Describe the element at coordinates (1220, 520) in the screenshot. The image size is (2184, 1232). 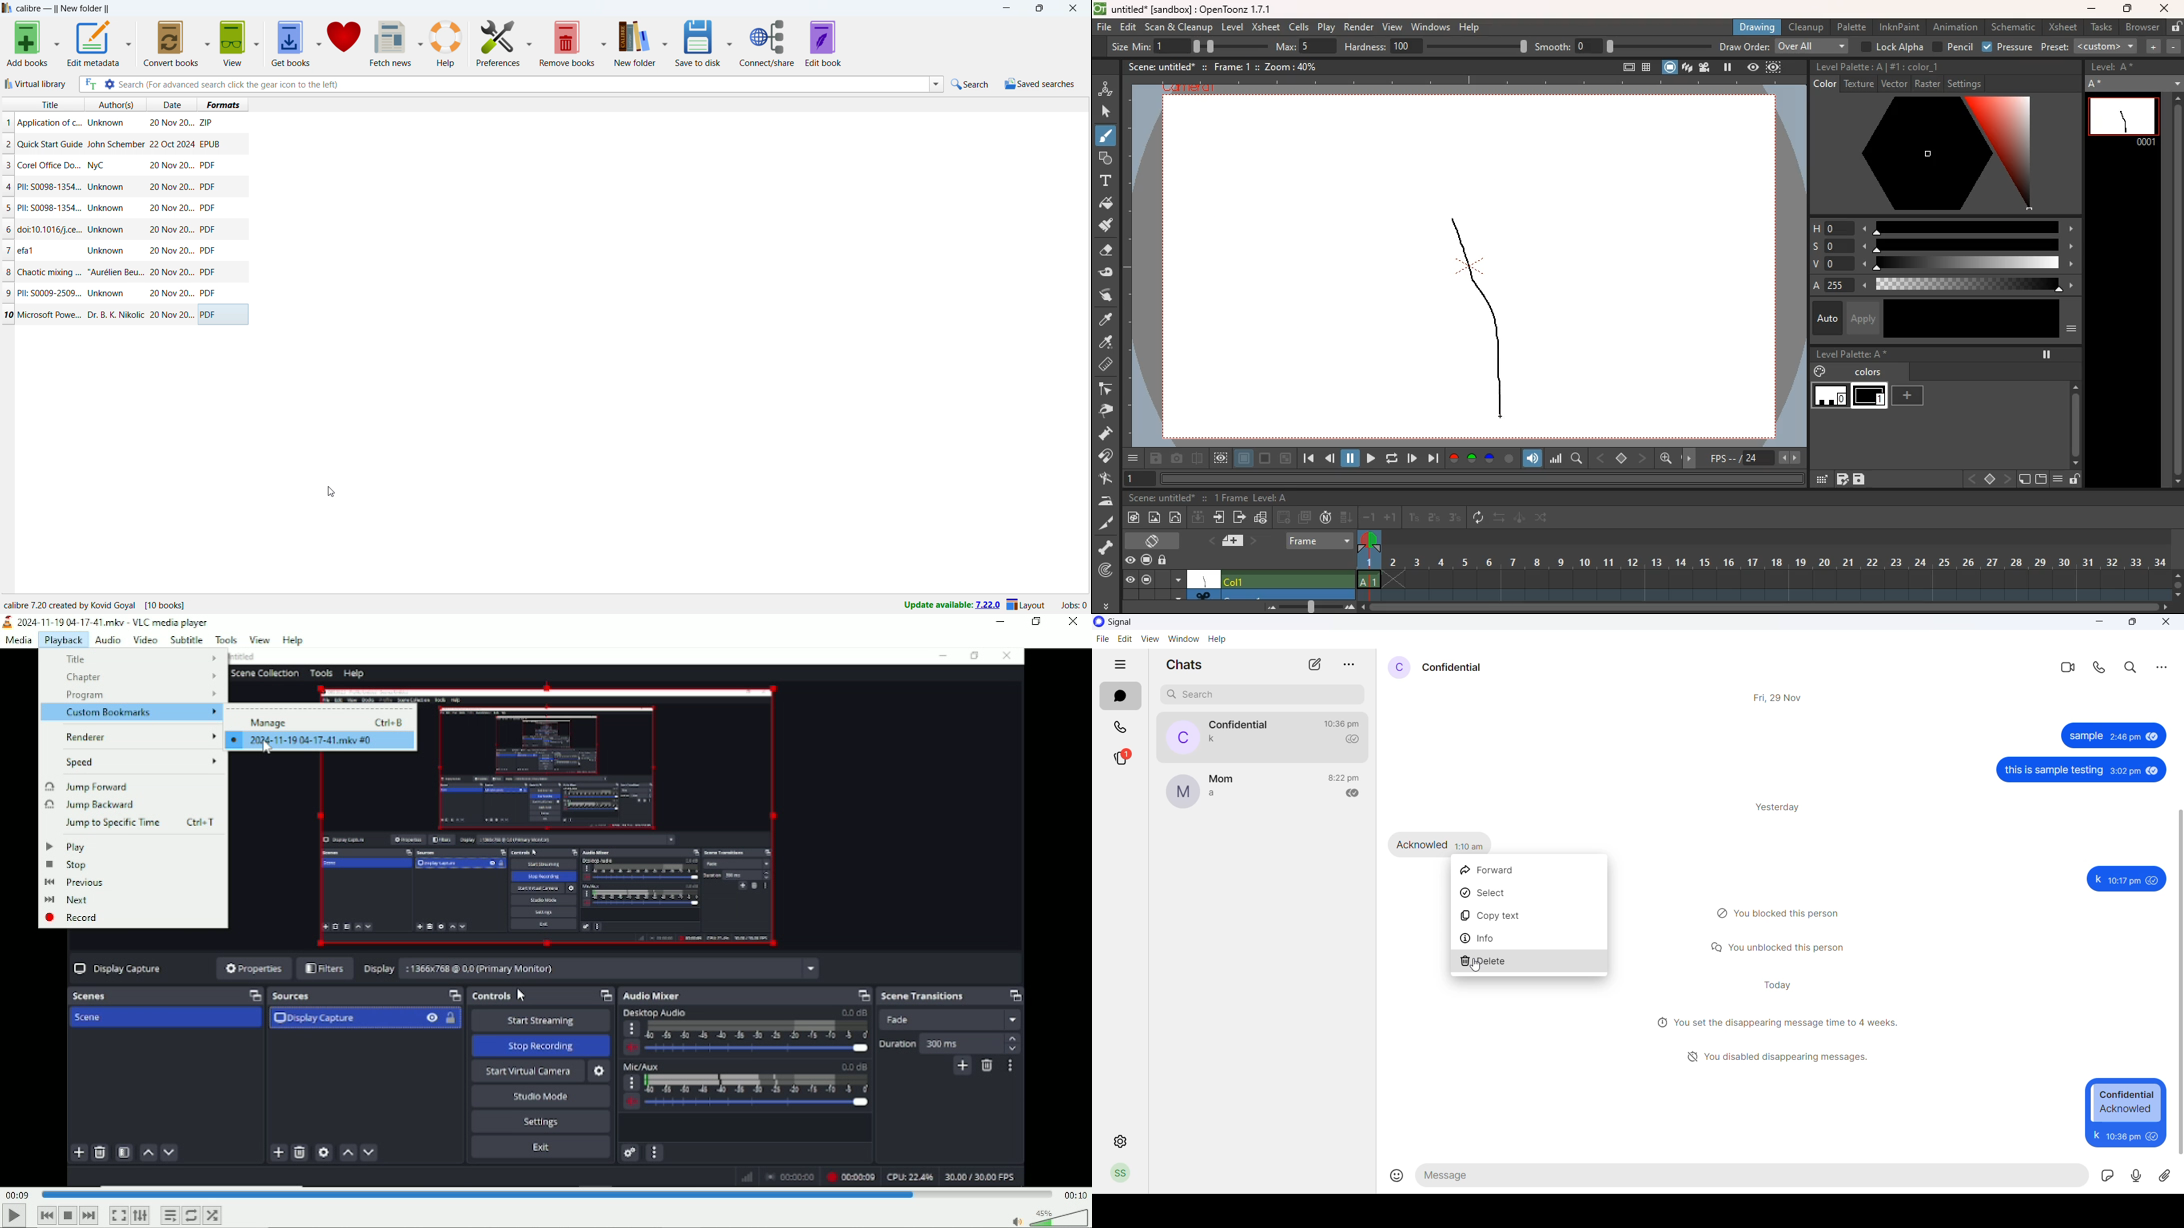
I see `move` at that location.